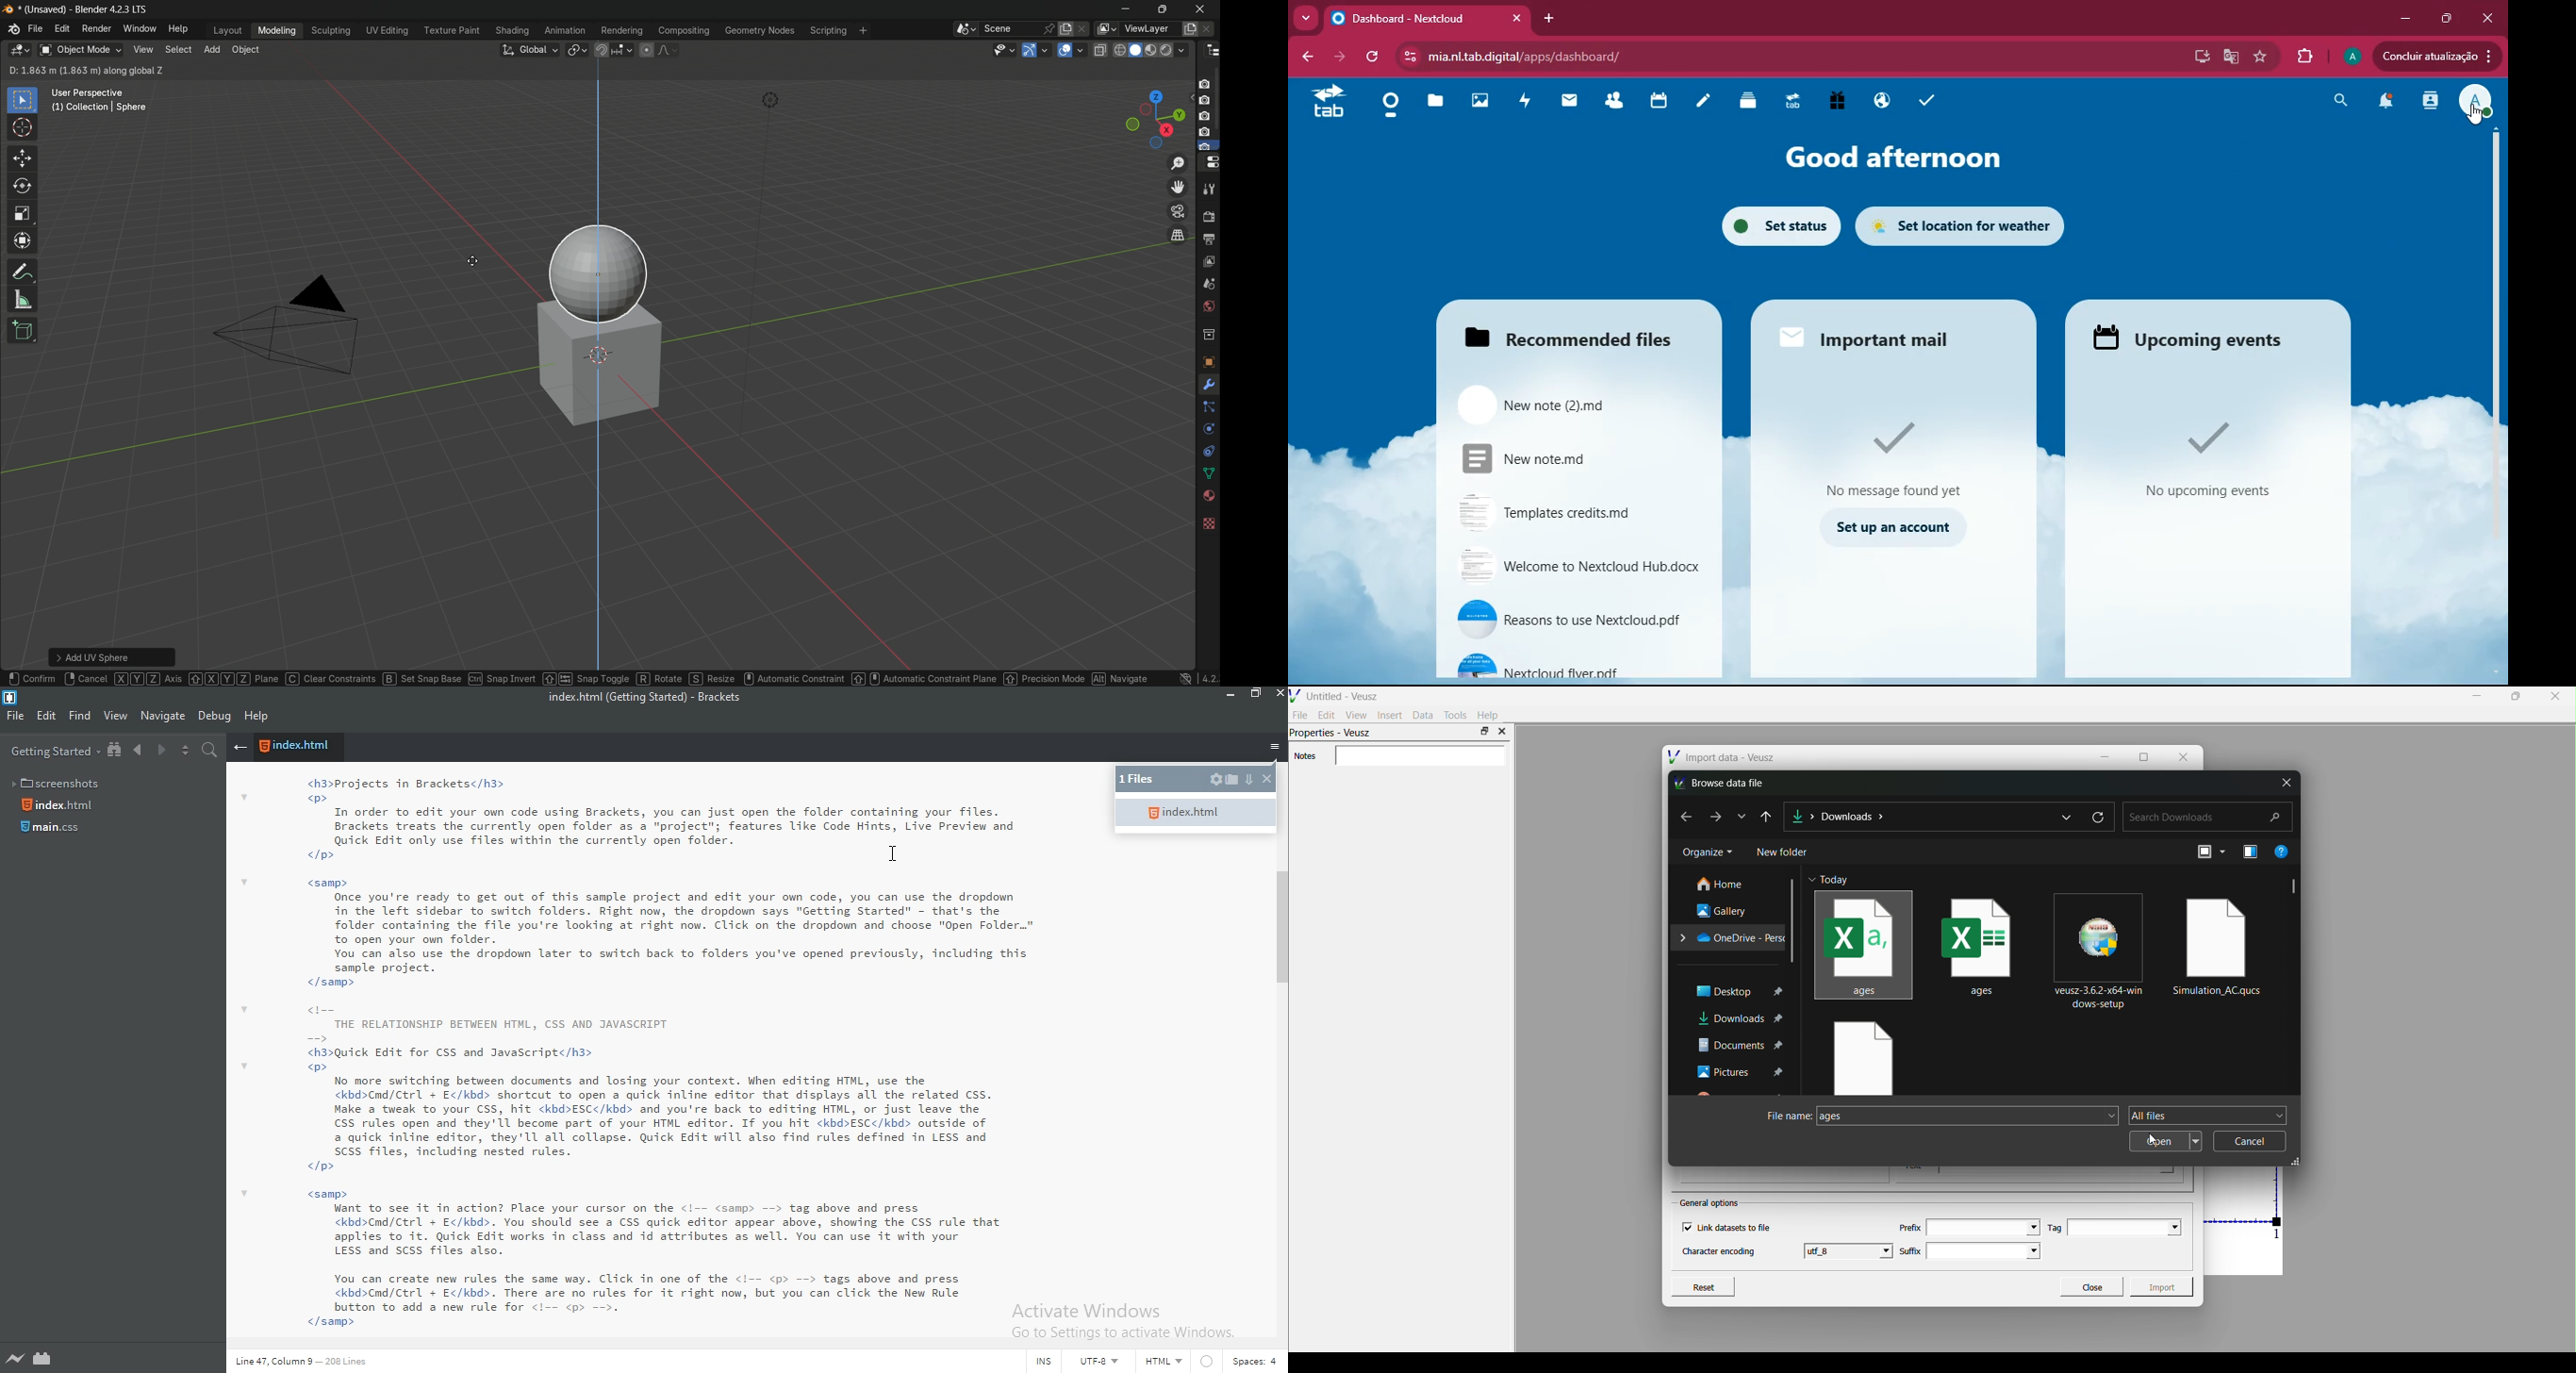  I want to click on prefilx field, so click(1982, 1228).